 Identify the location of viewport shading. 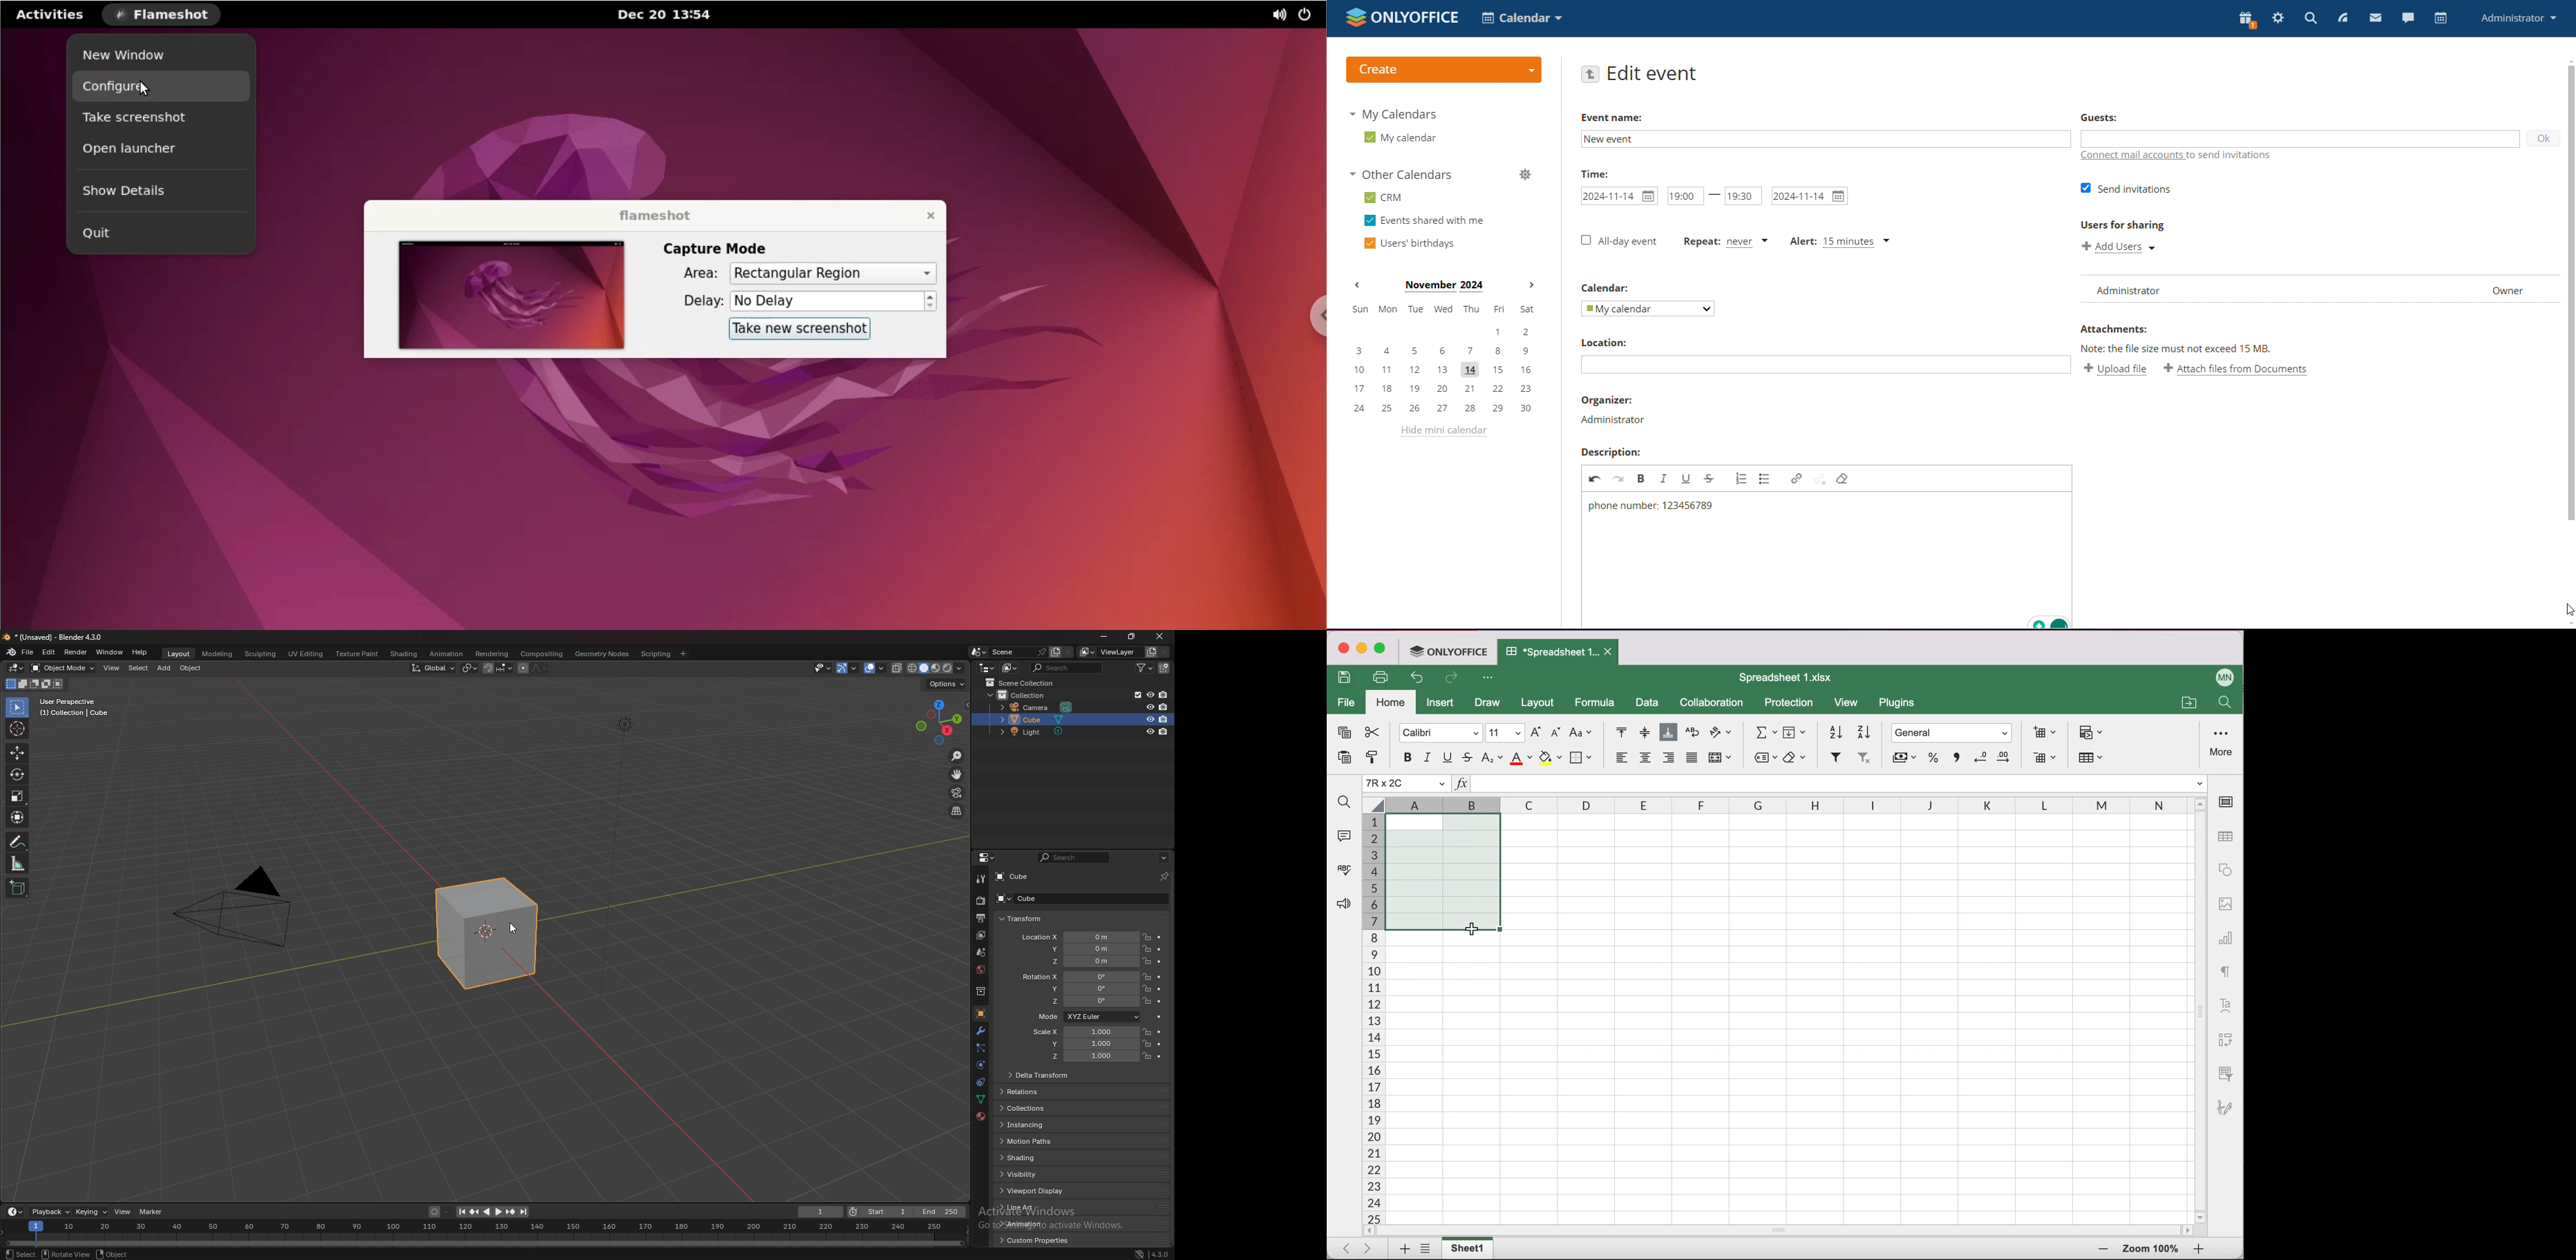
(935, 668).